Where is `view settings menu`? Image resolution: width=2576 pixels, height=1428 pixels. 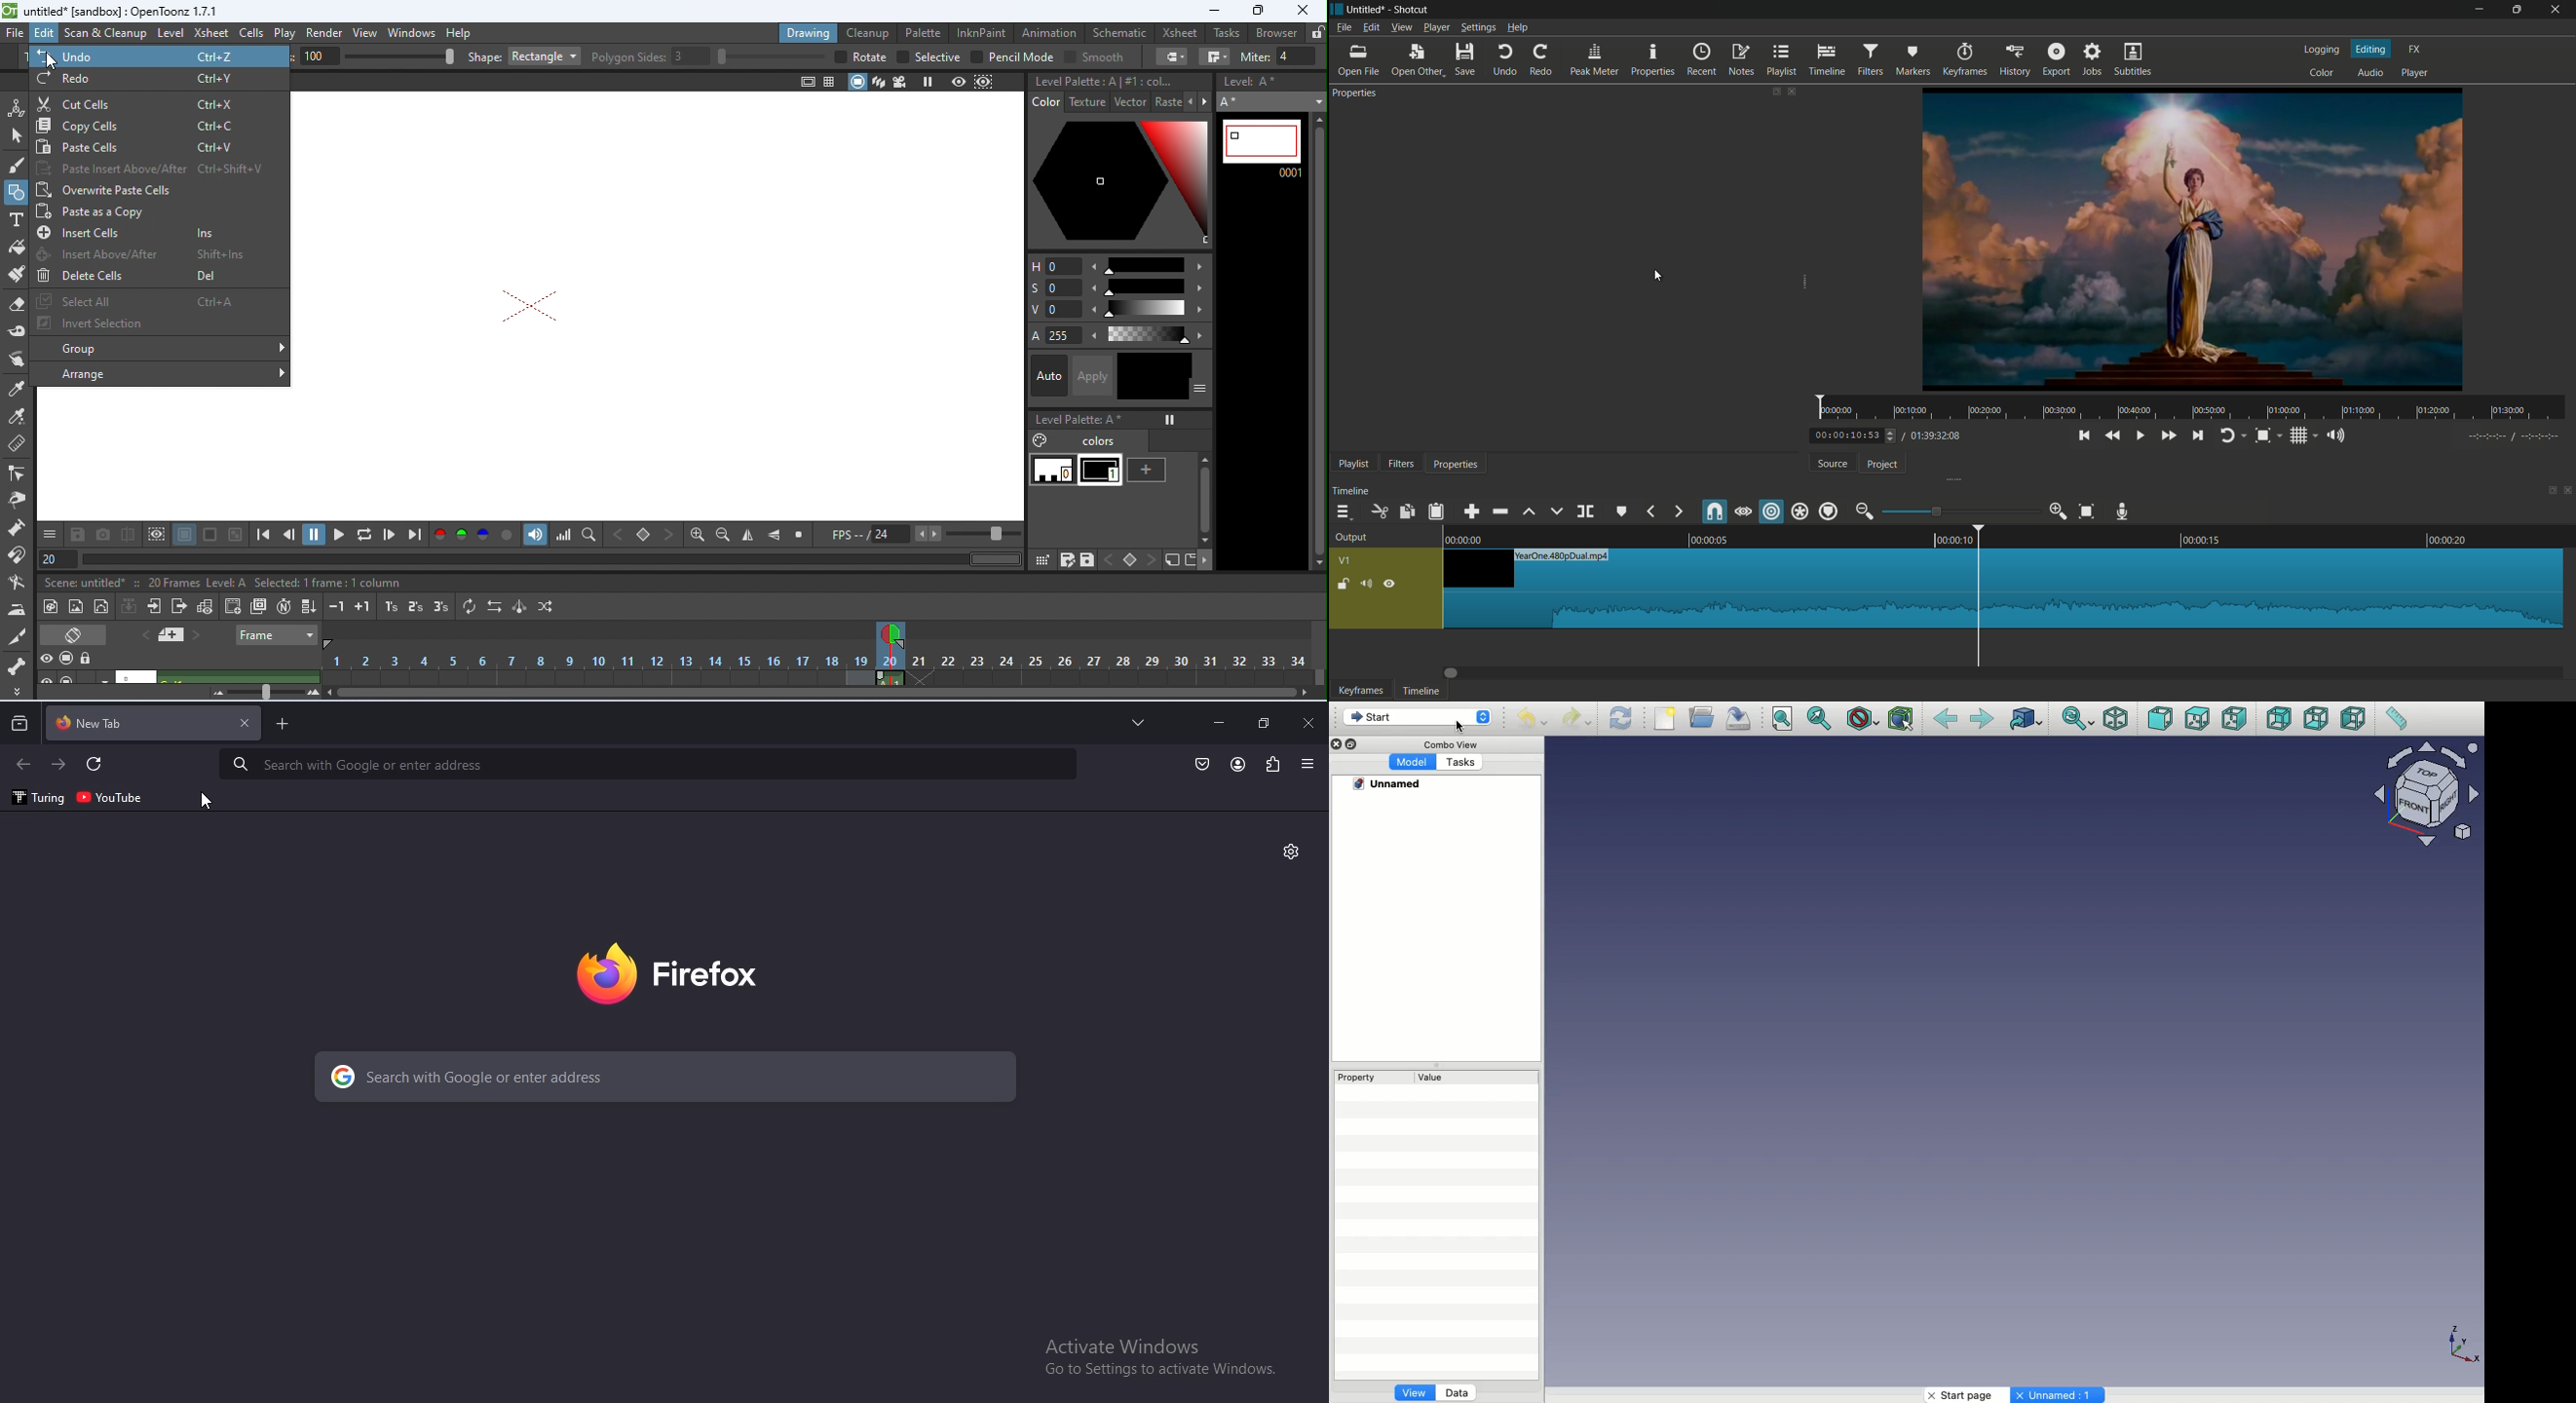 view settings menu is located at coordinates (1308, 763).